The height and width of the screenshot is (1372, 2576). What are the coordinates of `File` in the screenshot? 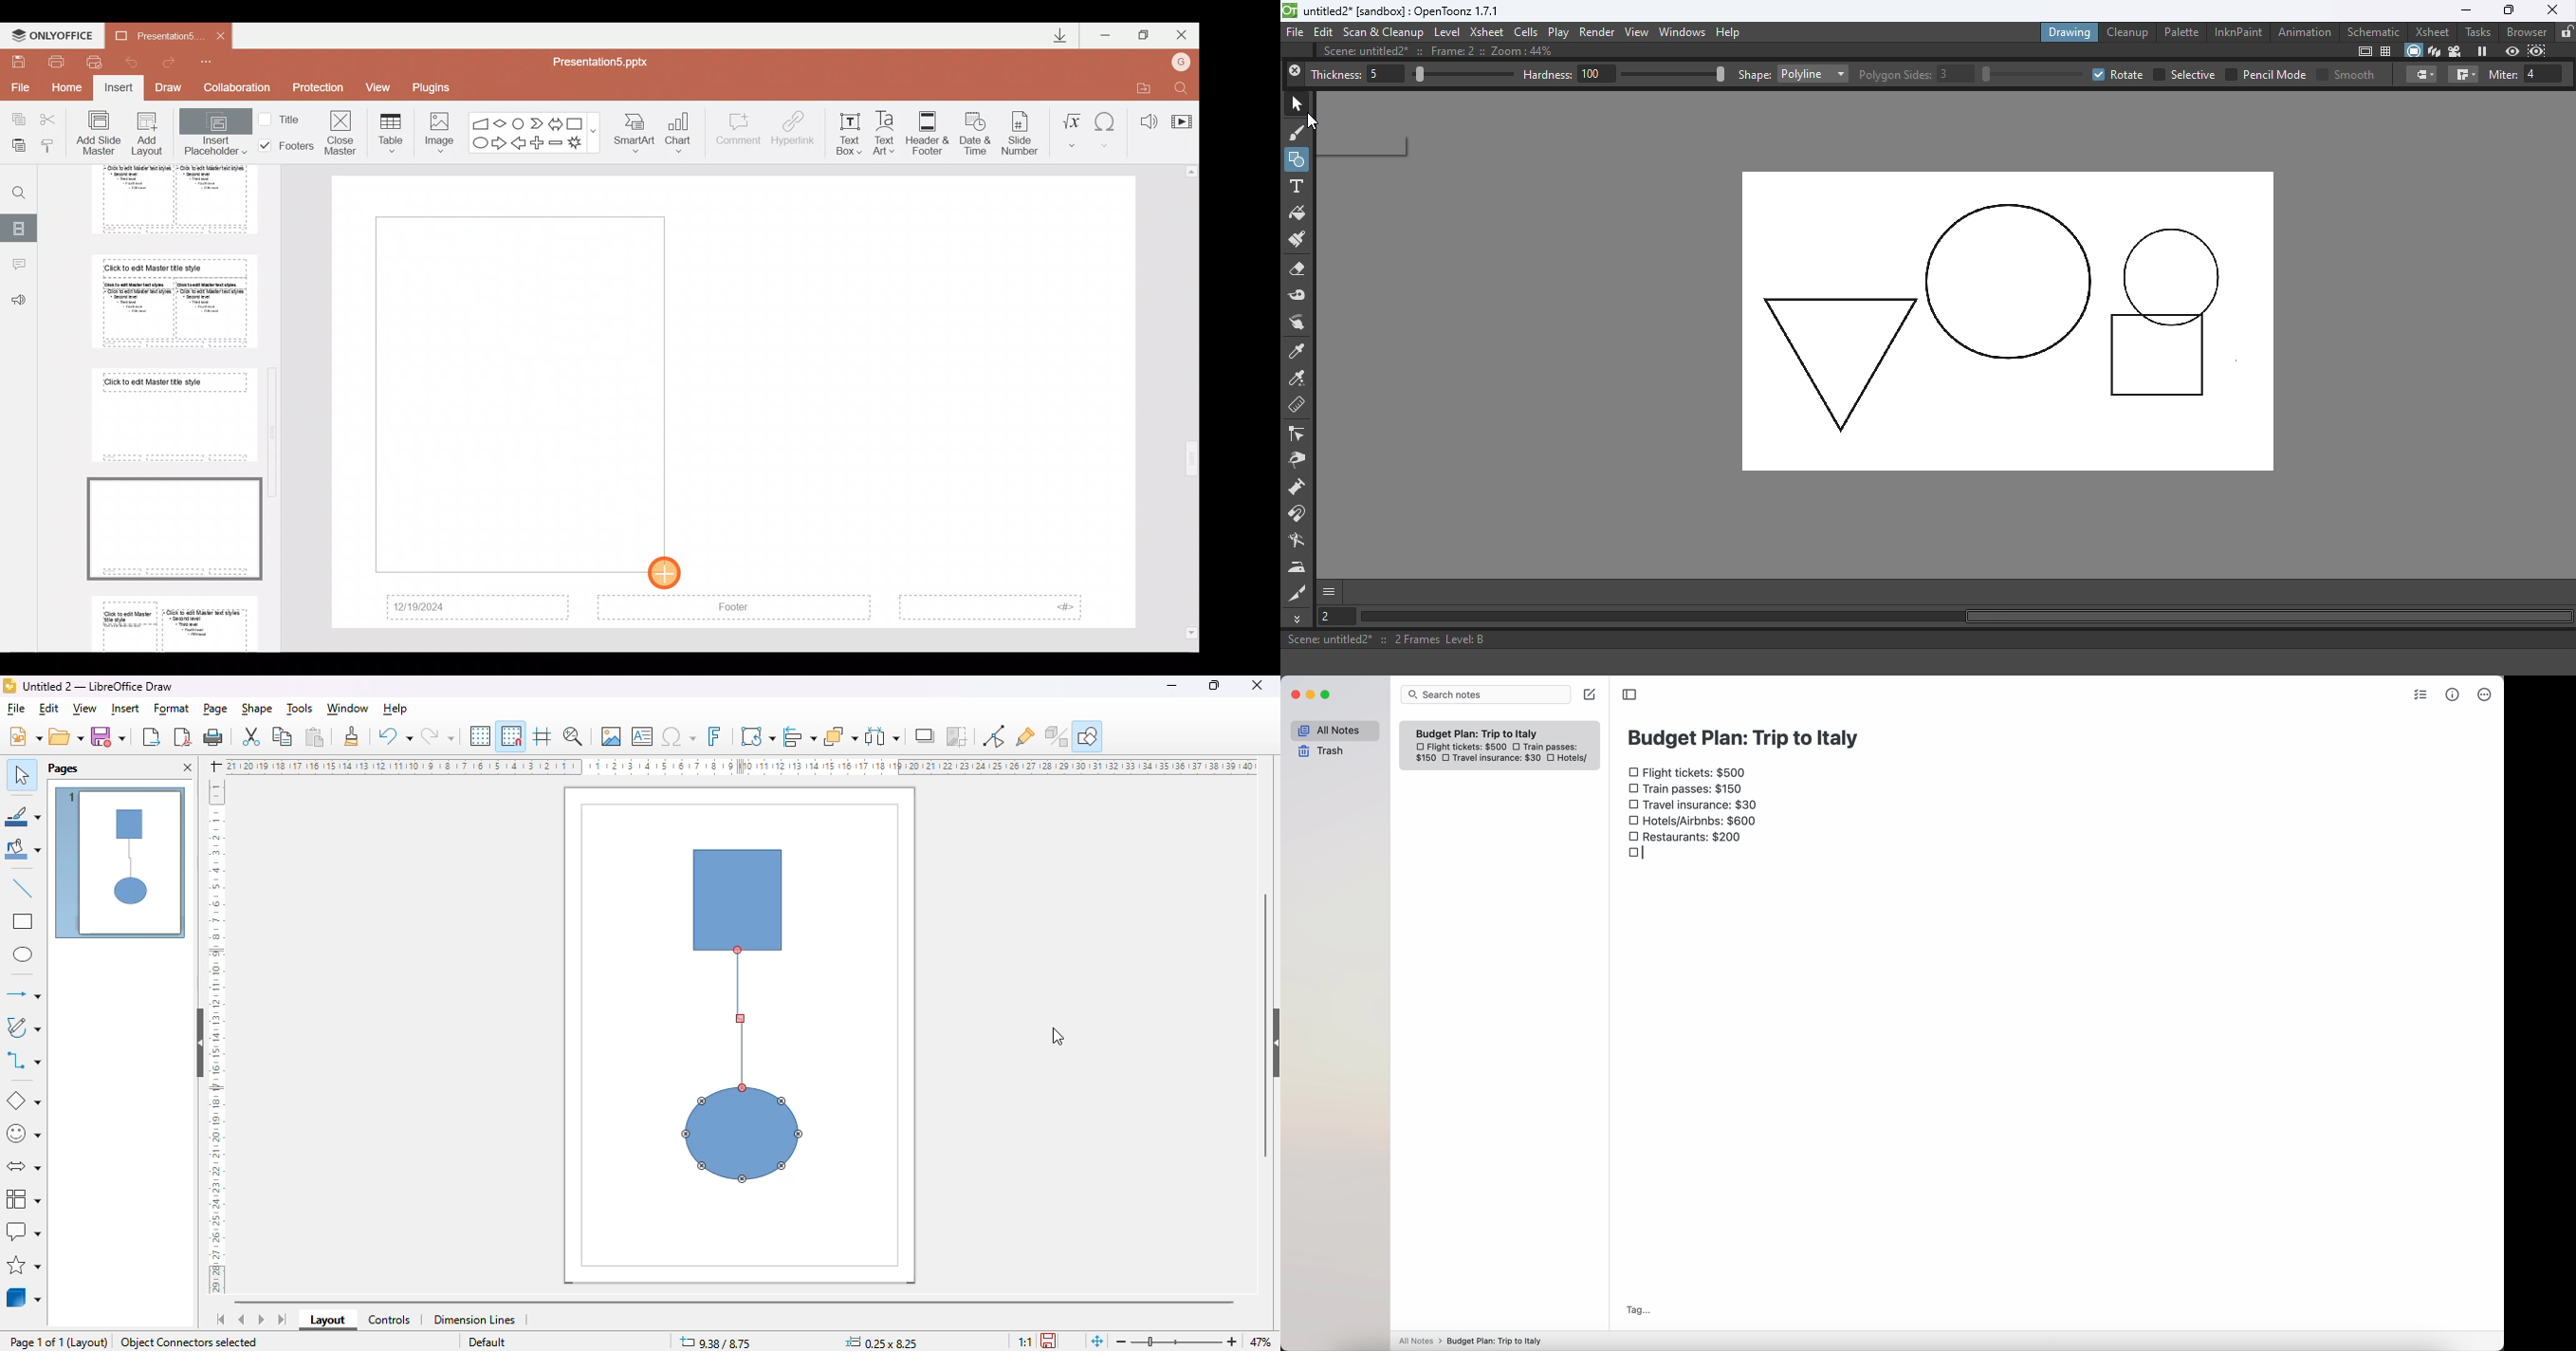 It's located at (18, 87).